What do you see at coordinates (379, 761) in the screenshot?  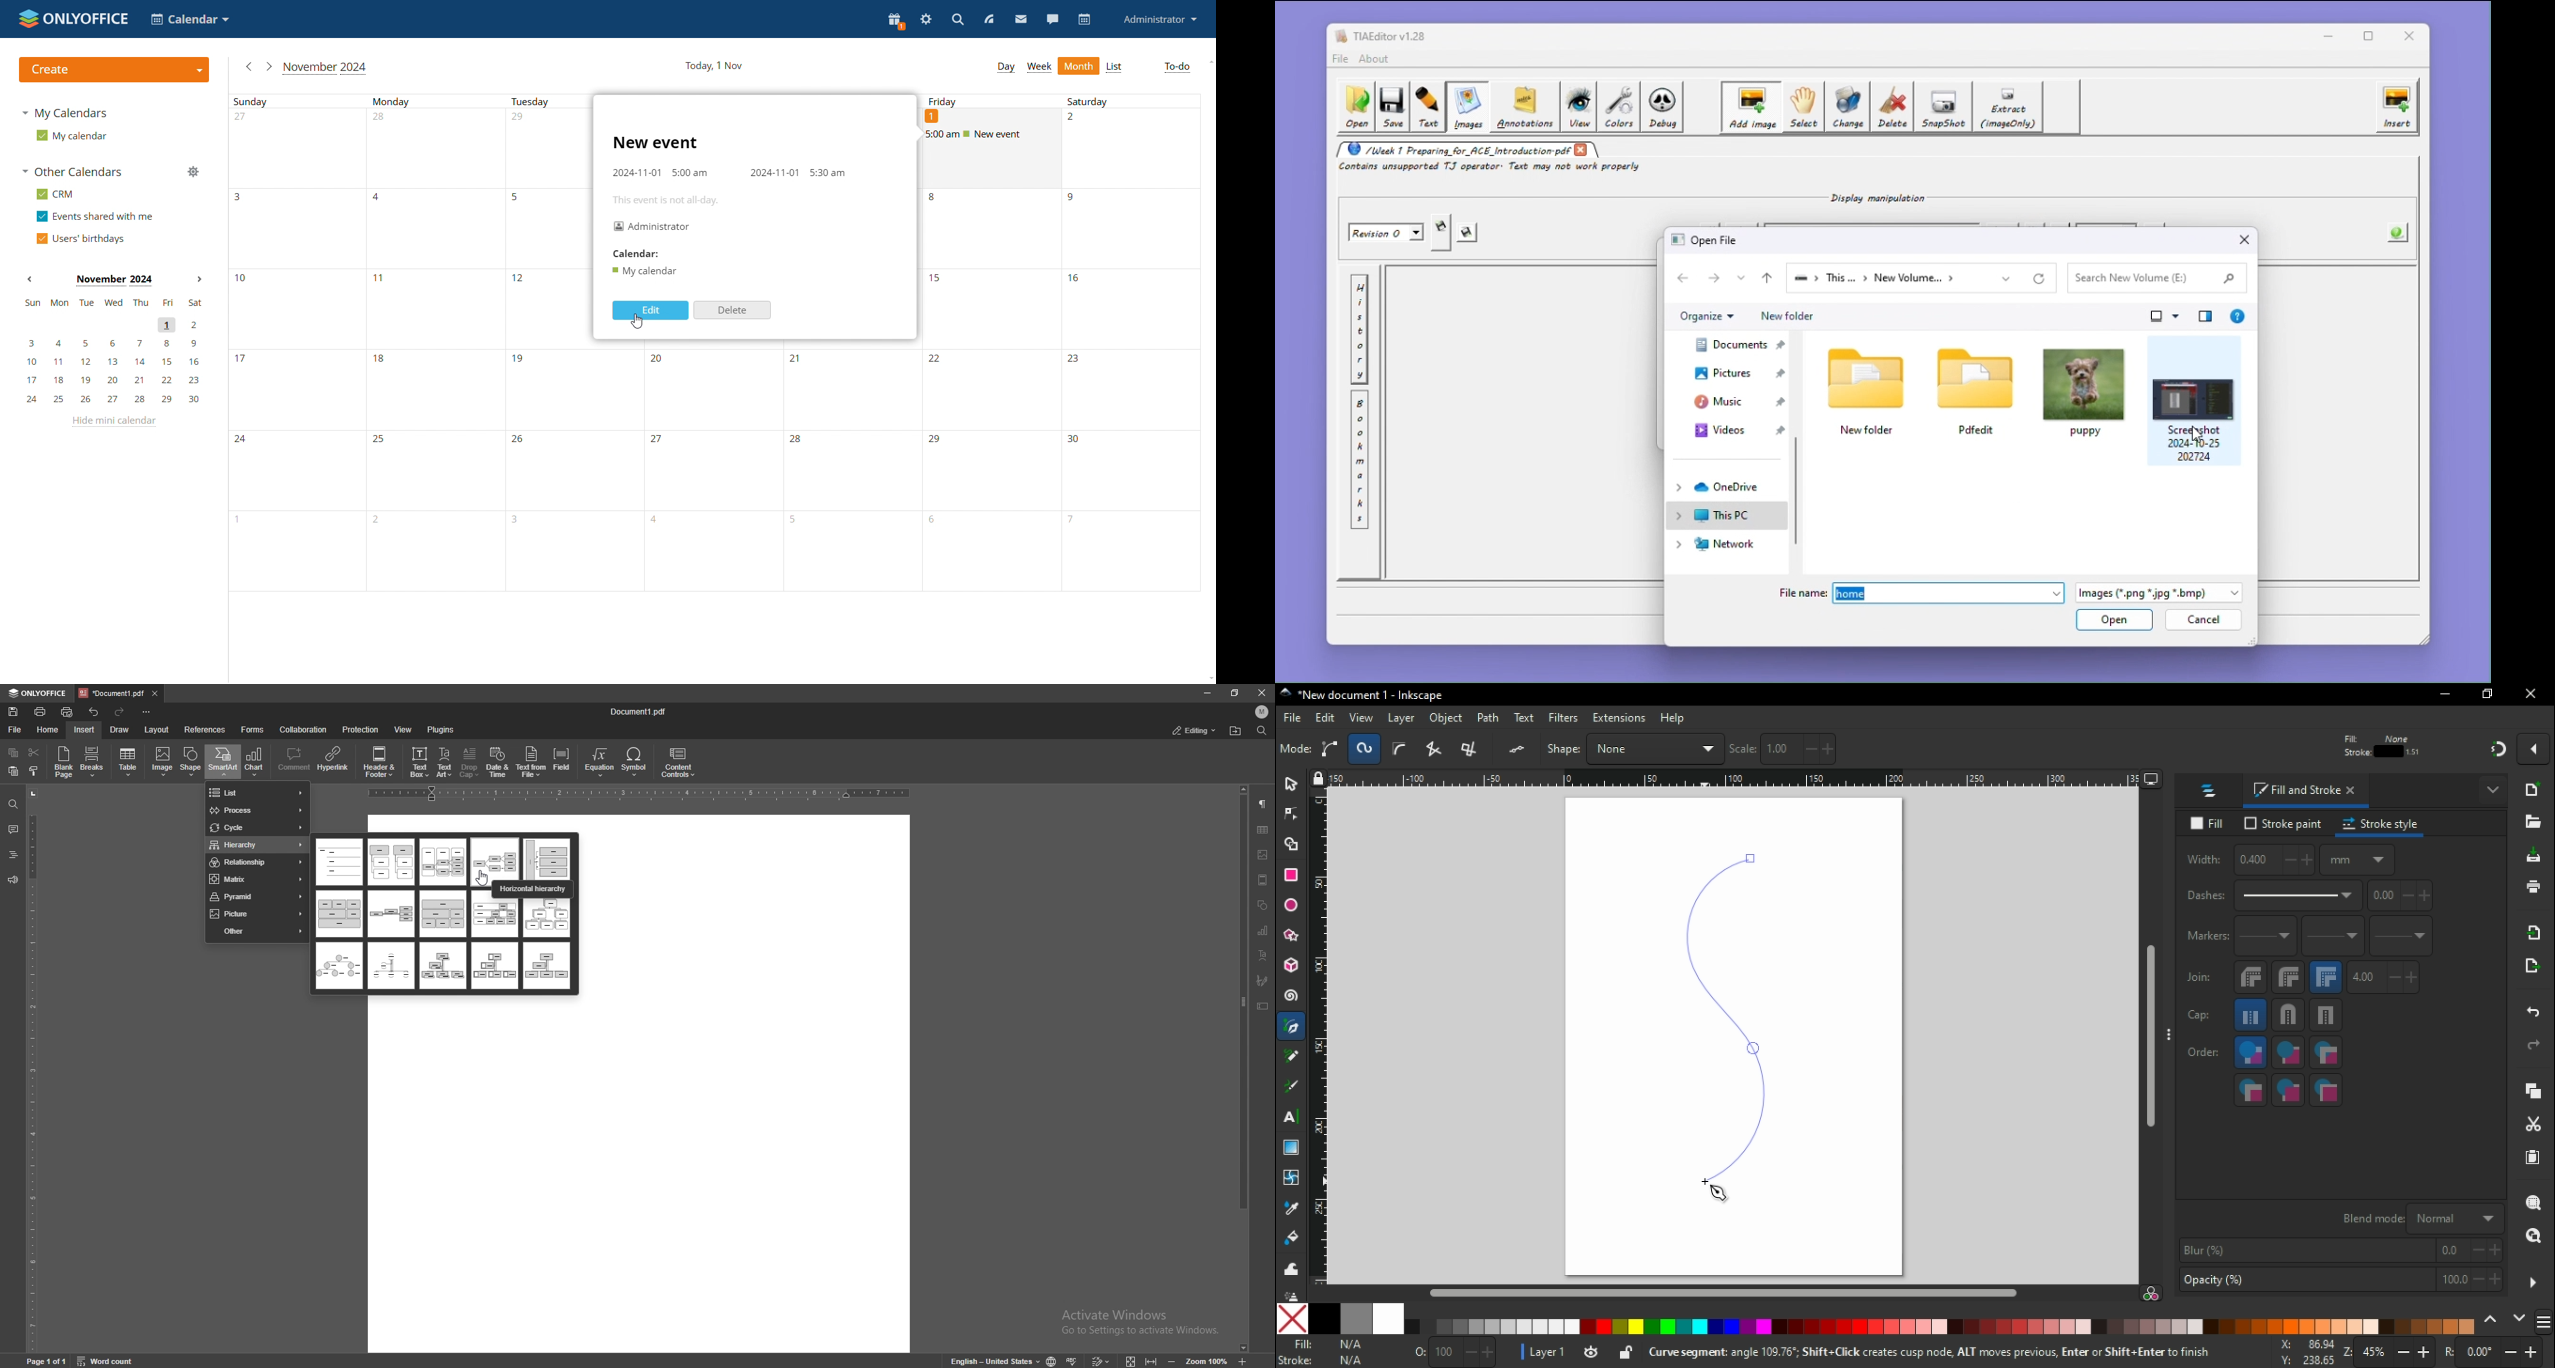 I see `header and footer` at bounding box center [379, 761].